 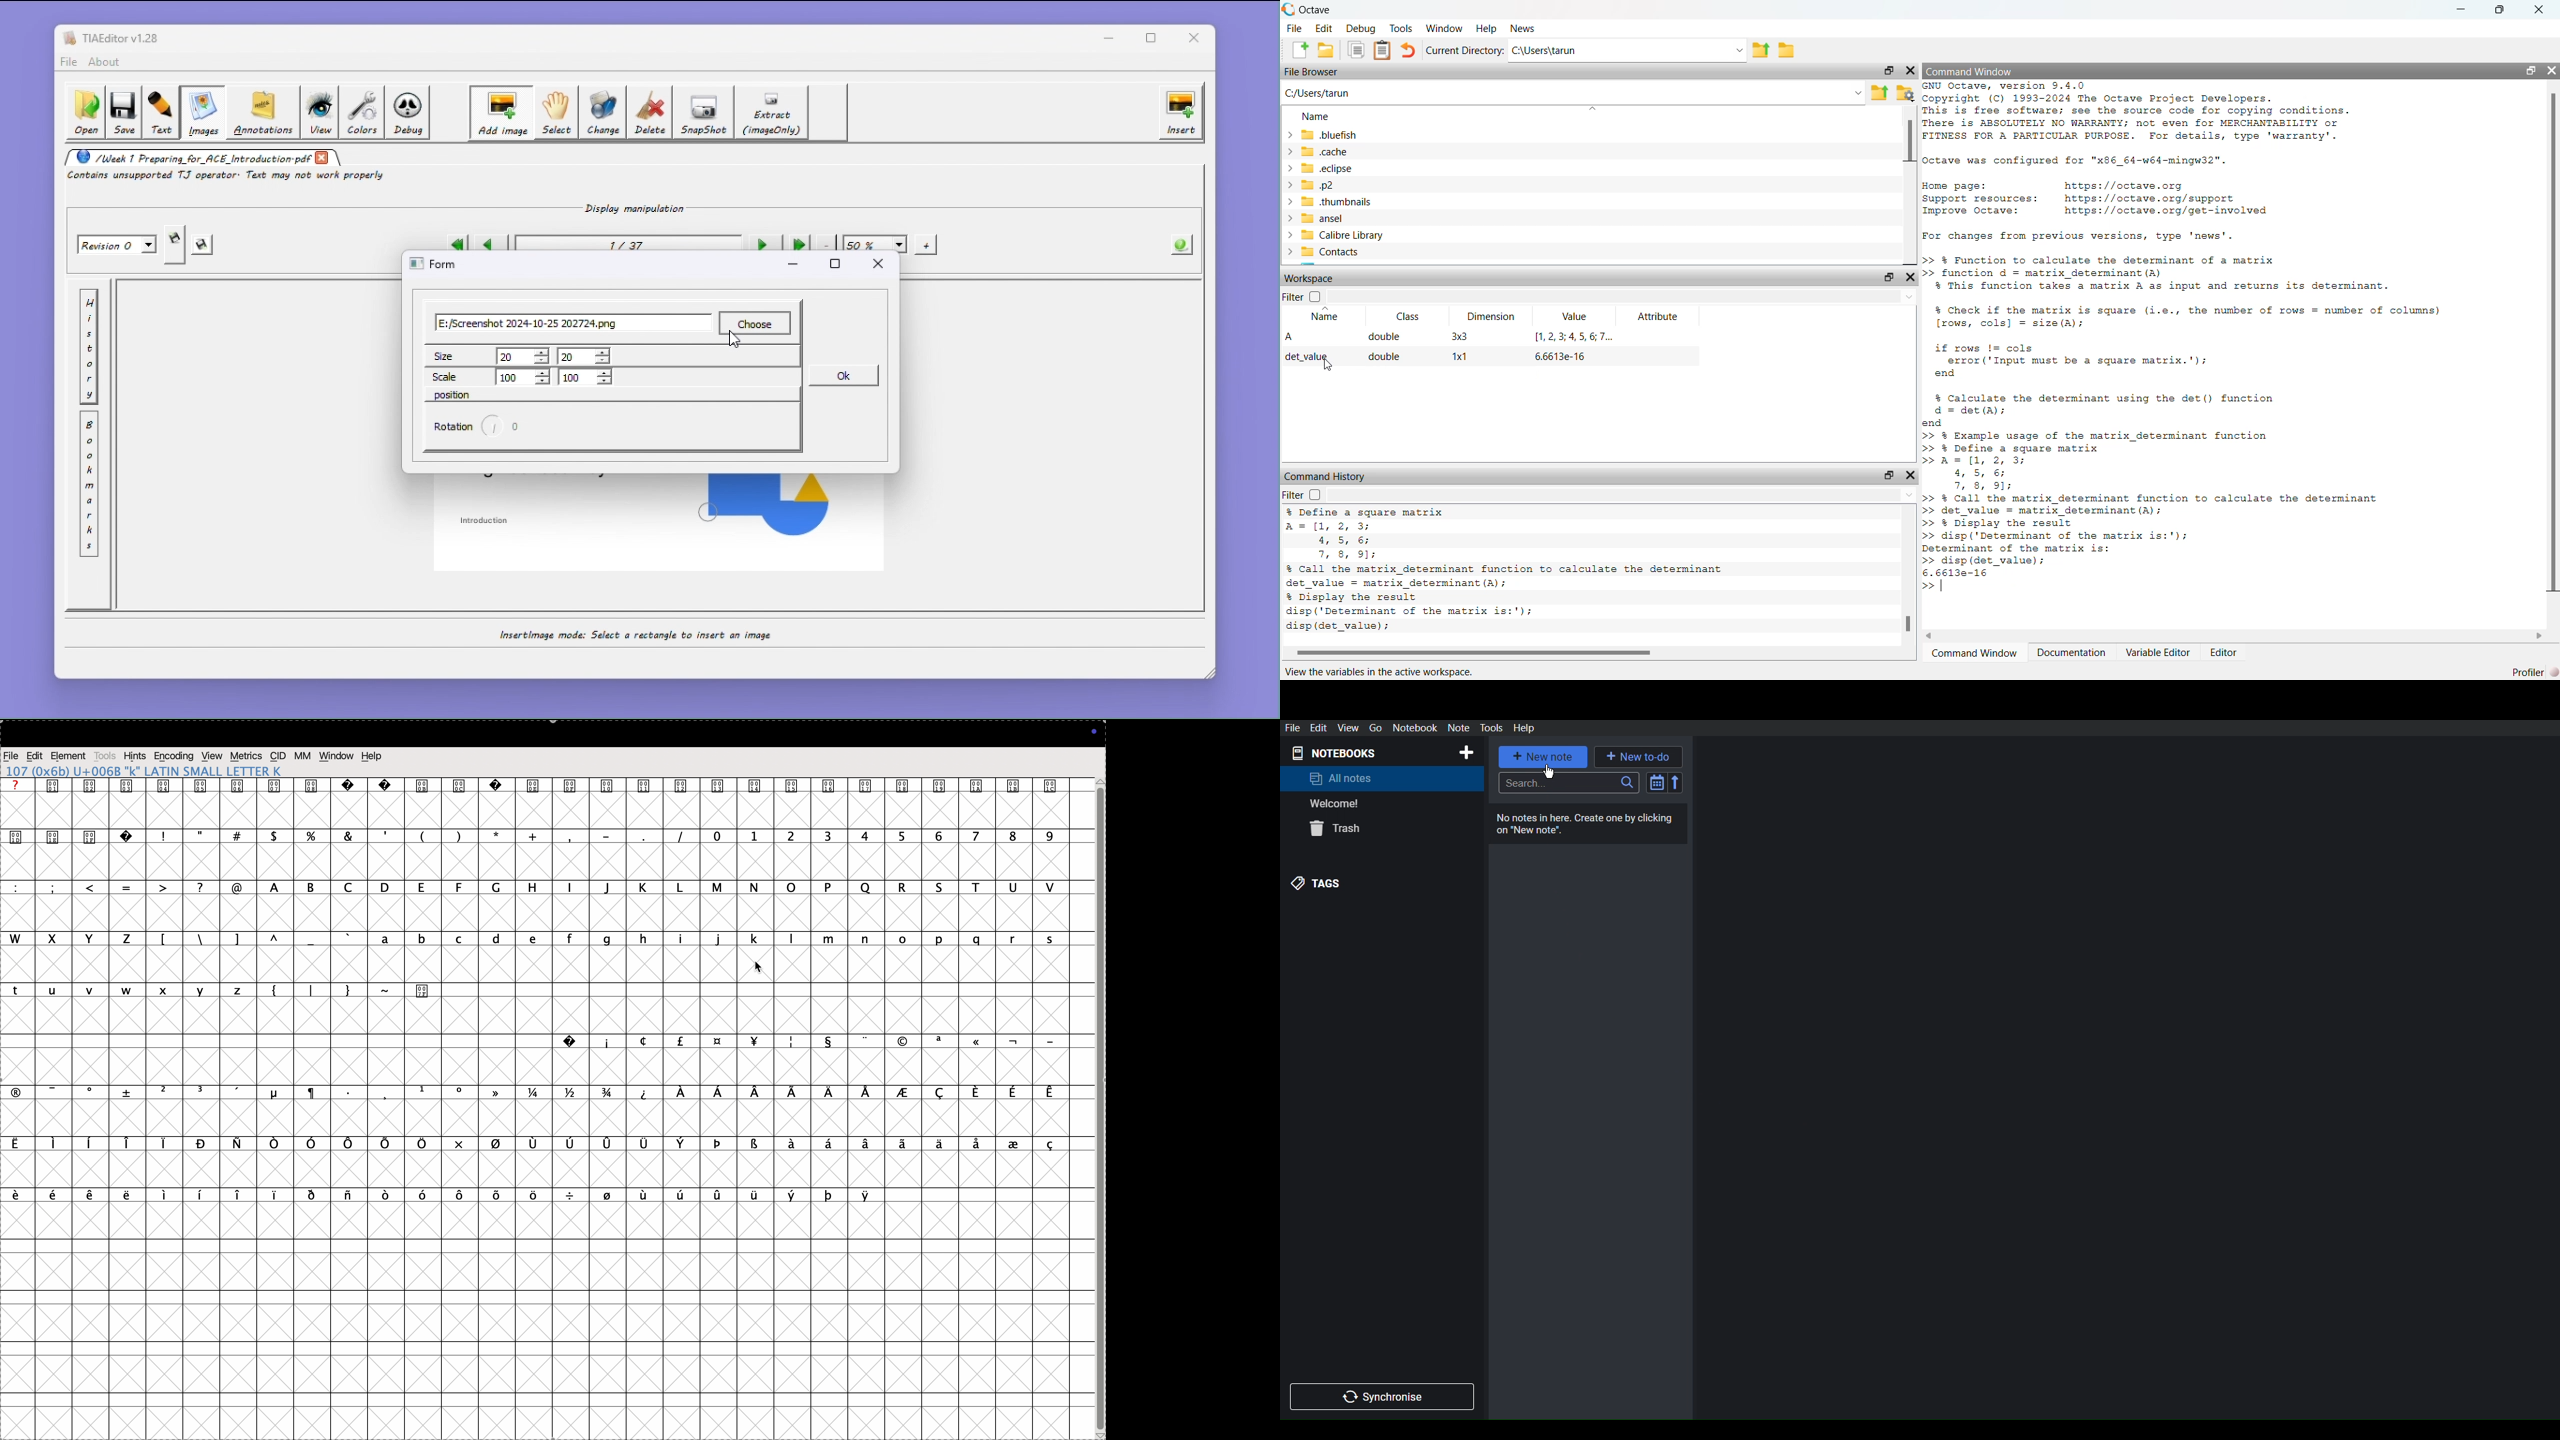 What do you see at coordinates (1319, 883) in the screenshot?
I see `Tags` at bounding box center [1319, 883].